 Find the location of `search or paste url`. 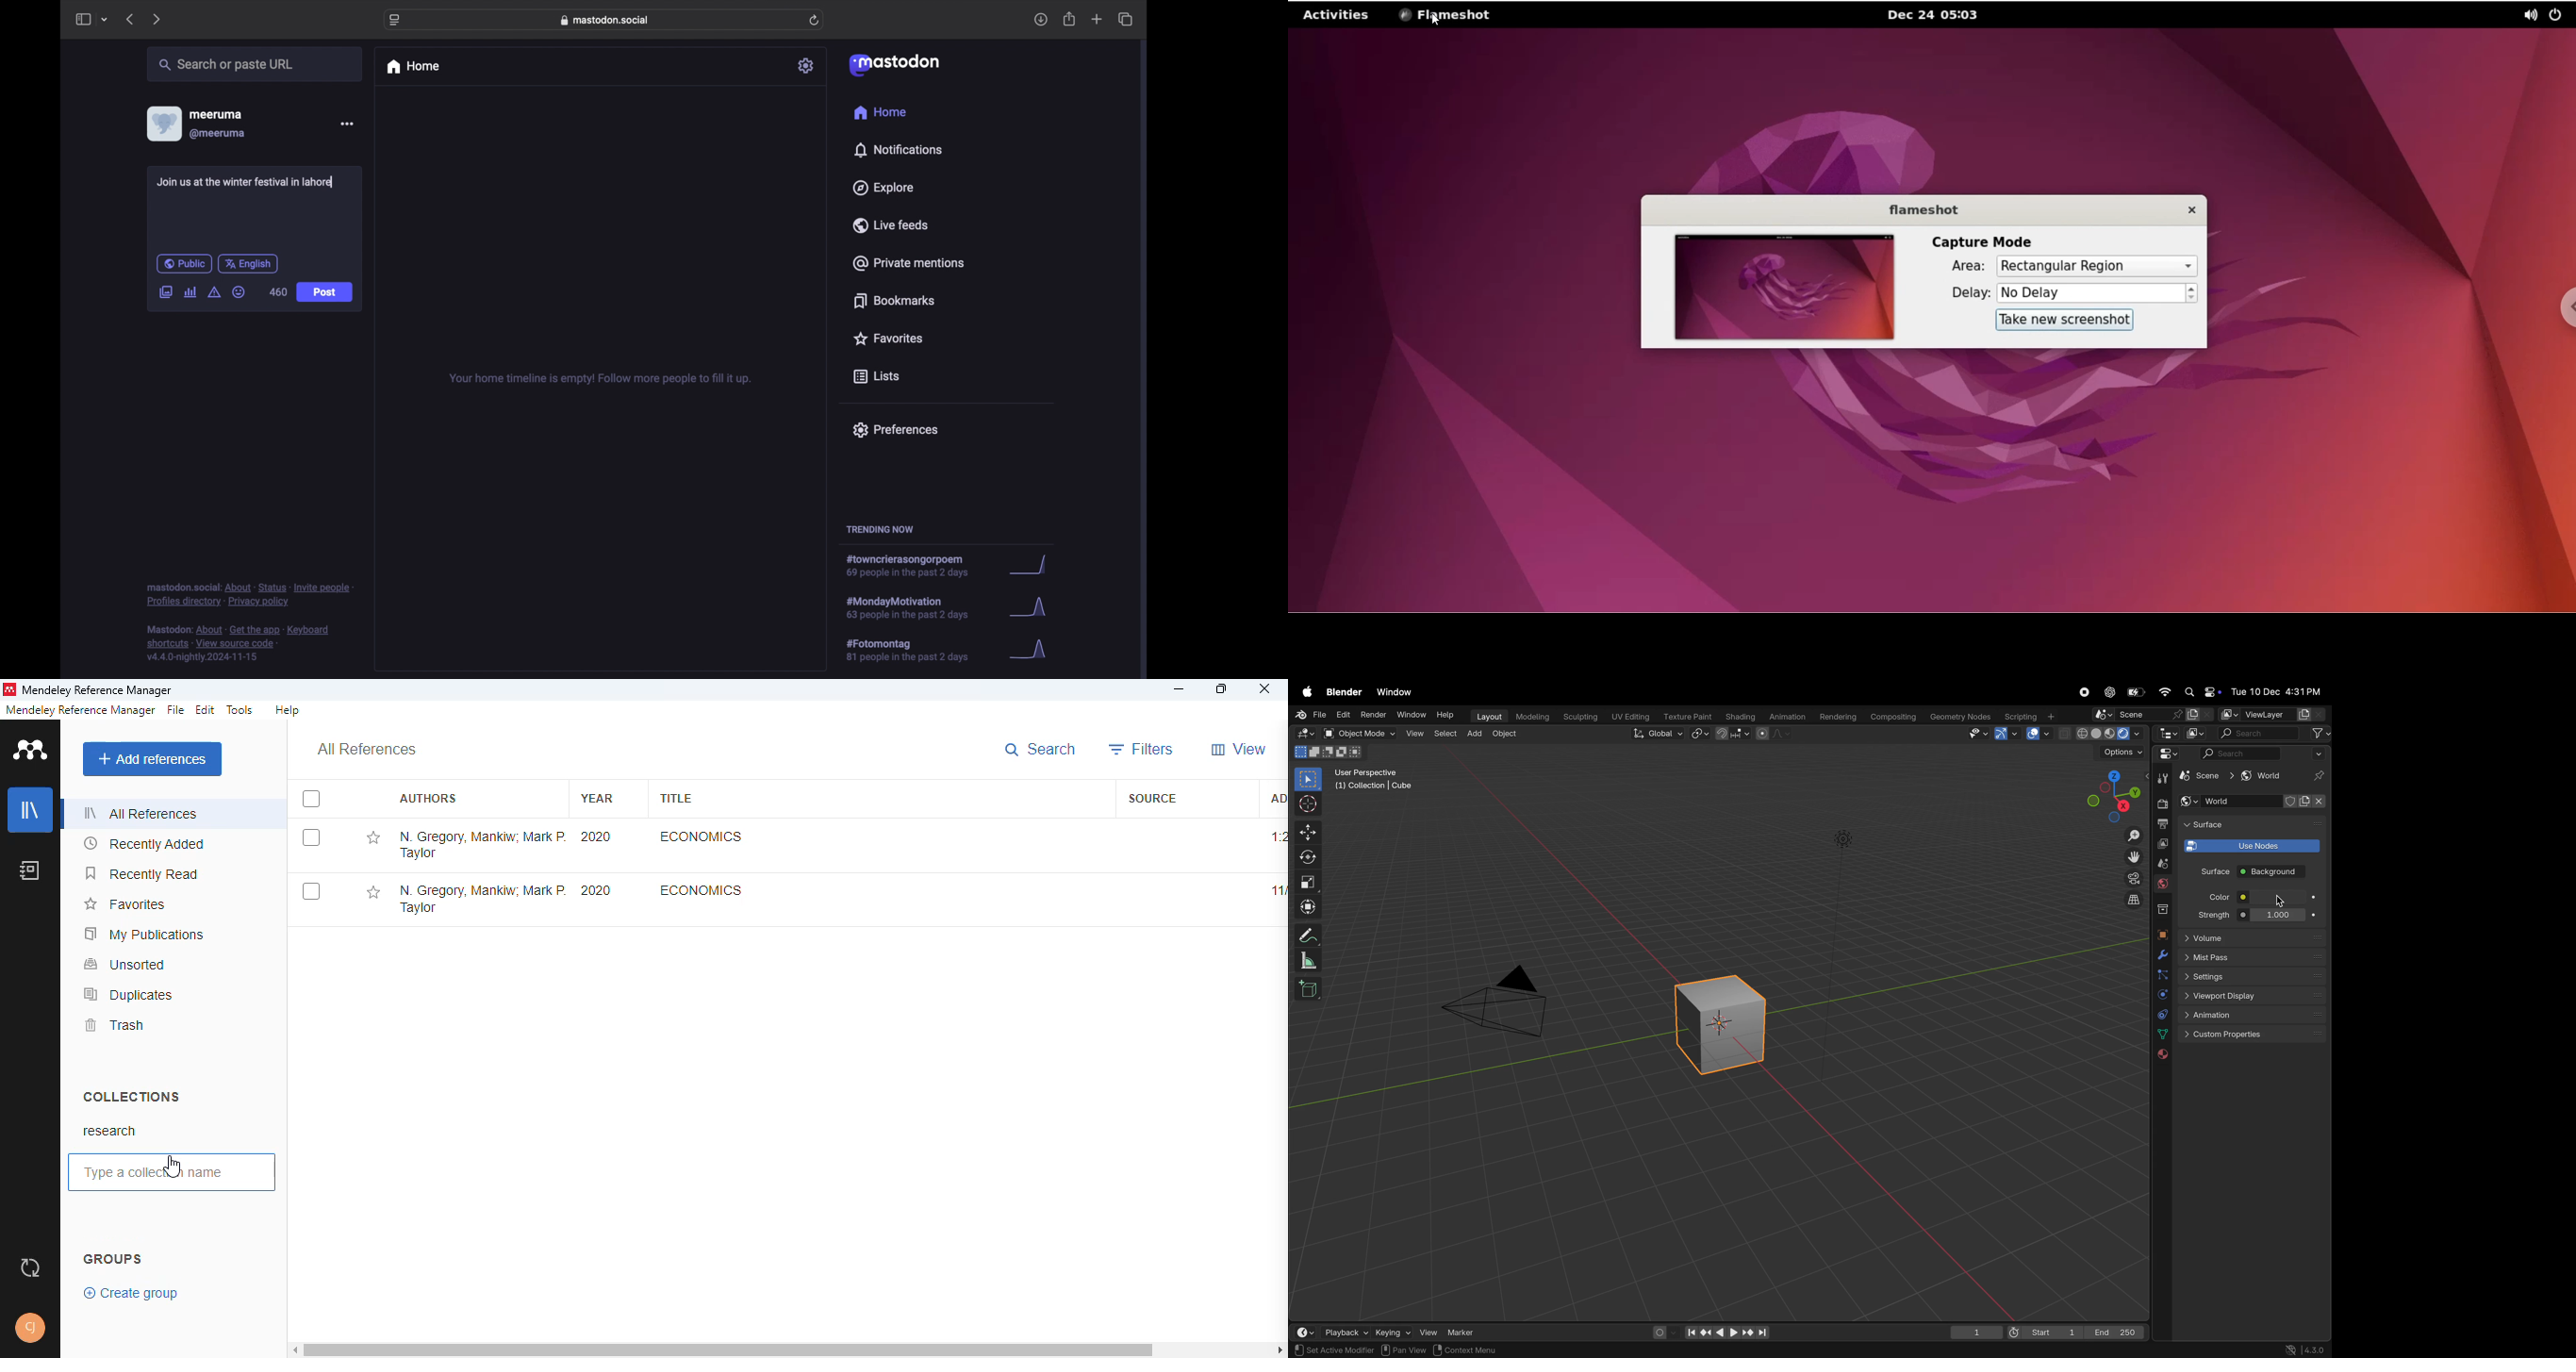

search or paste url is located at coordinates (226, 65).